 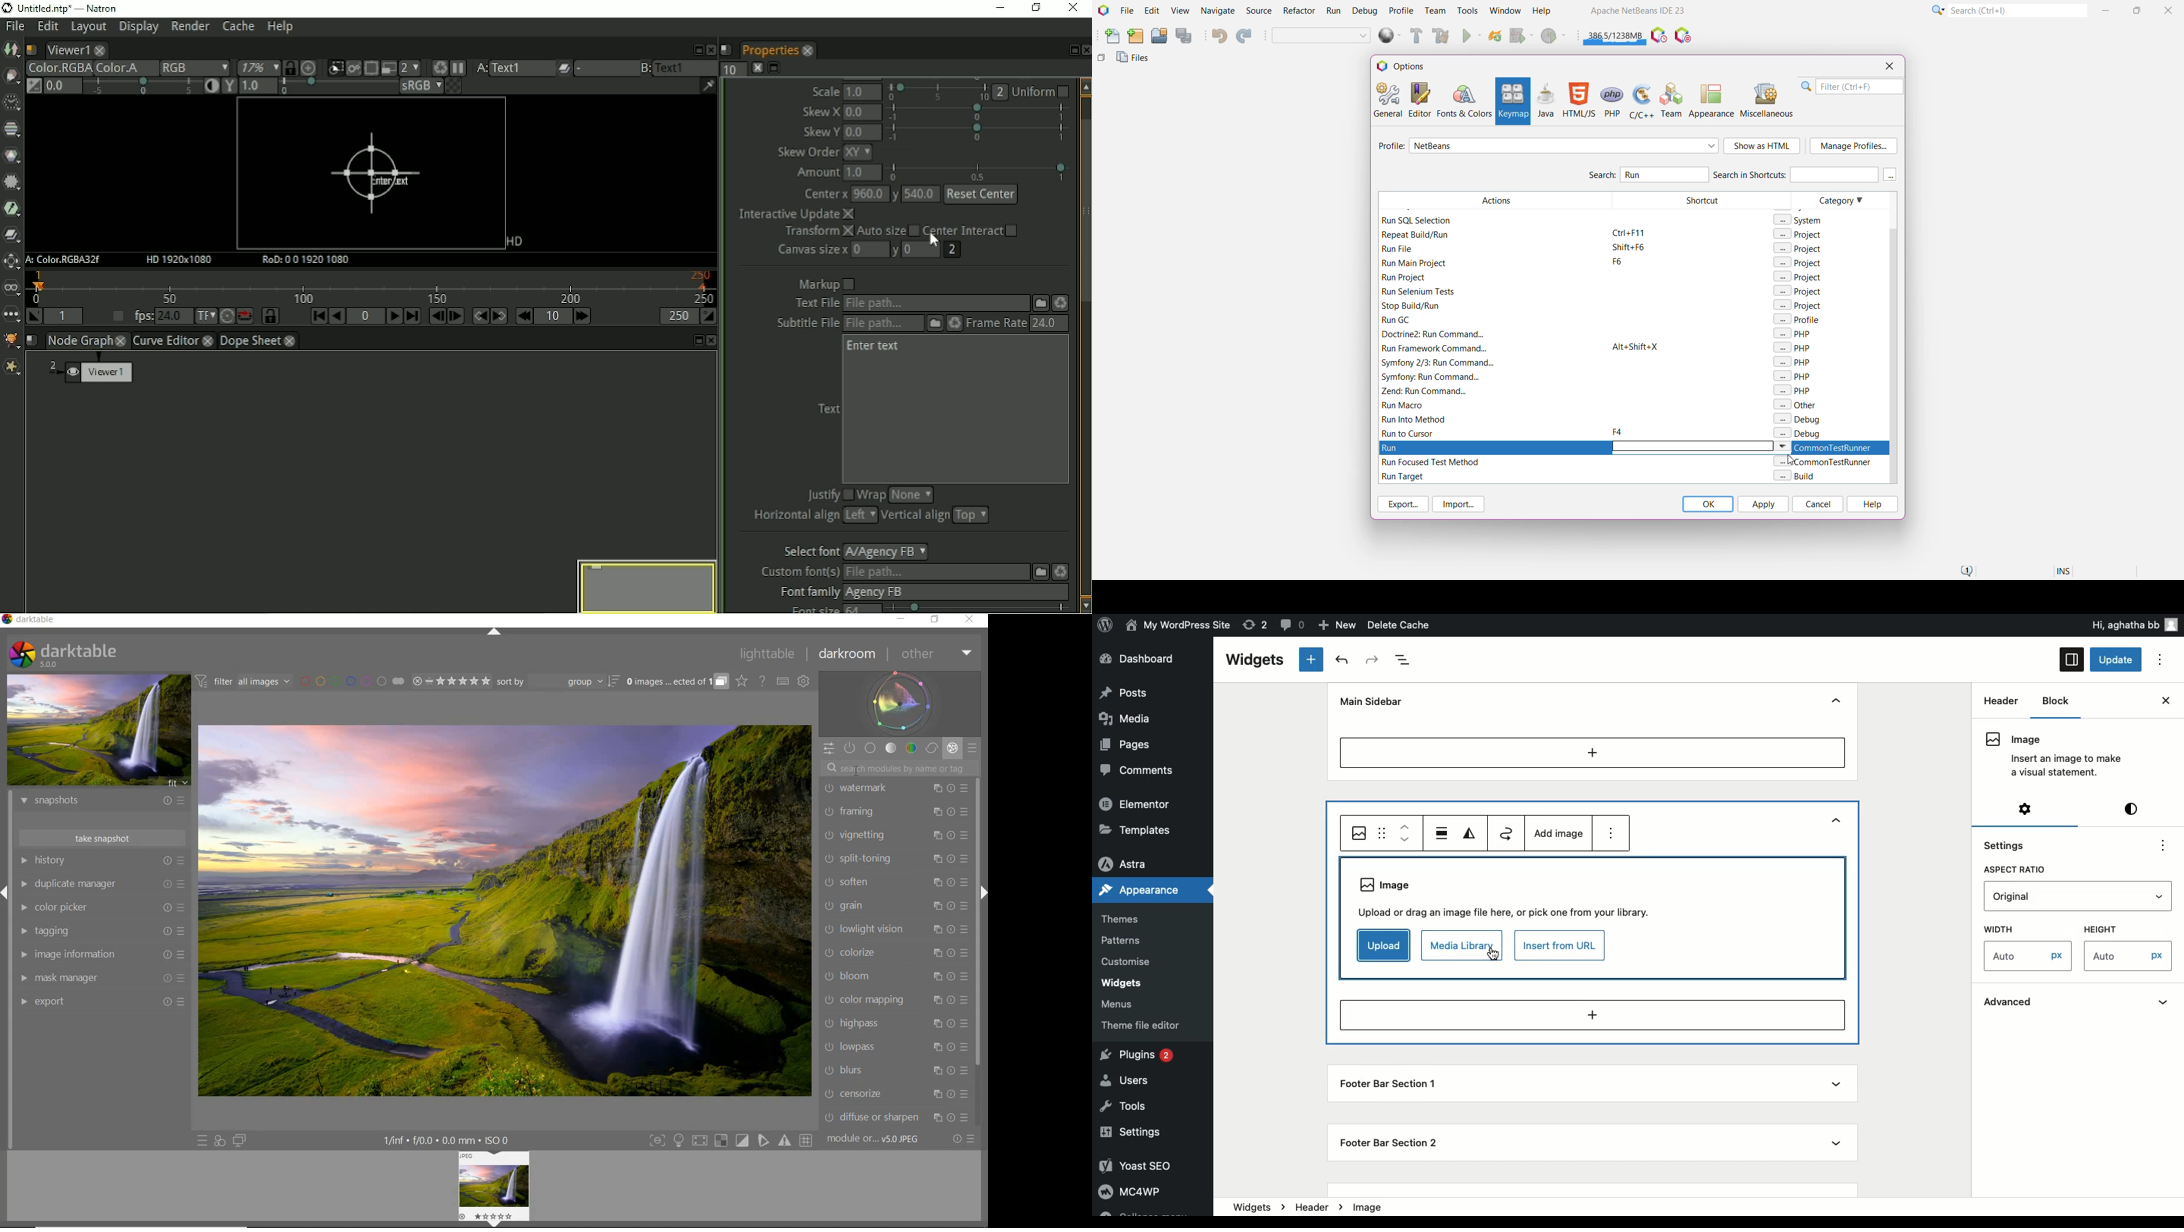 I want to click on color mapping, so click(x=895, y=999).